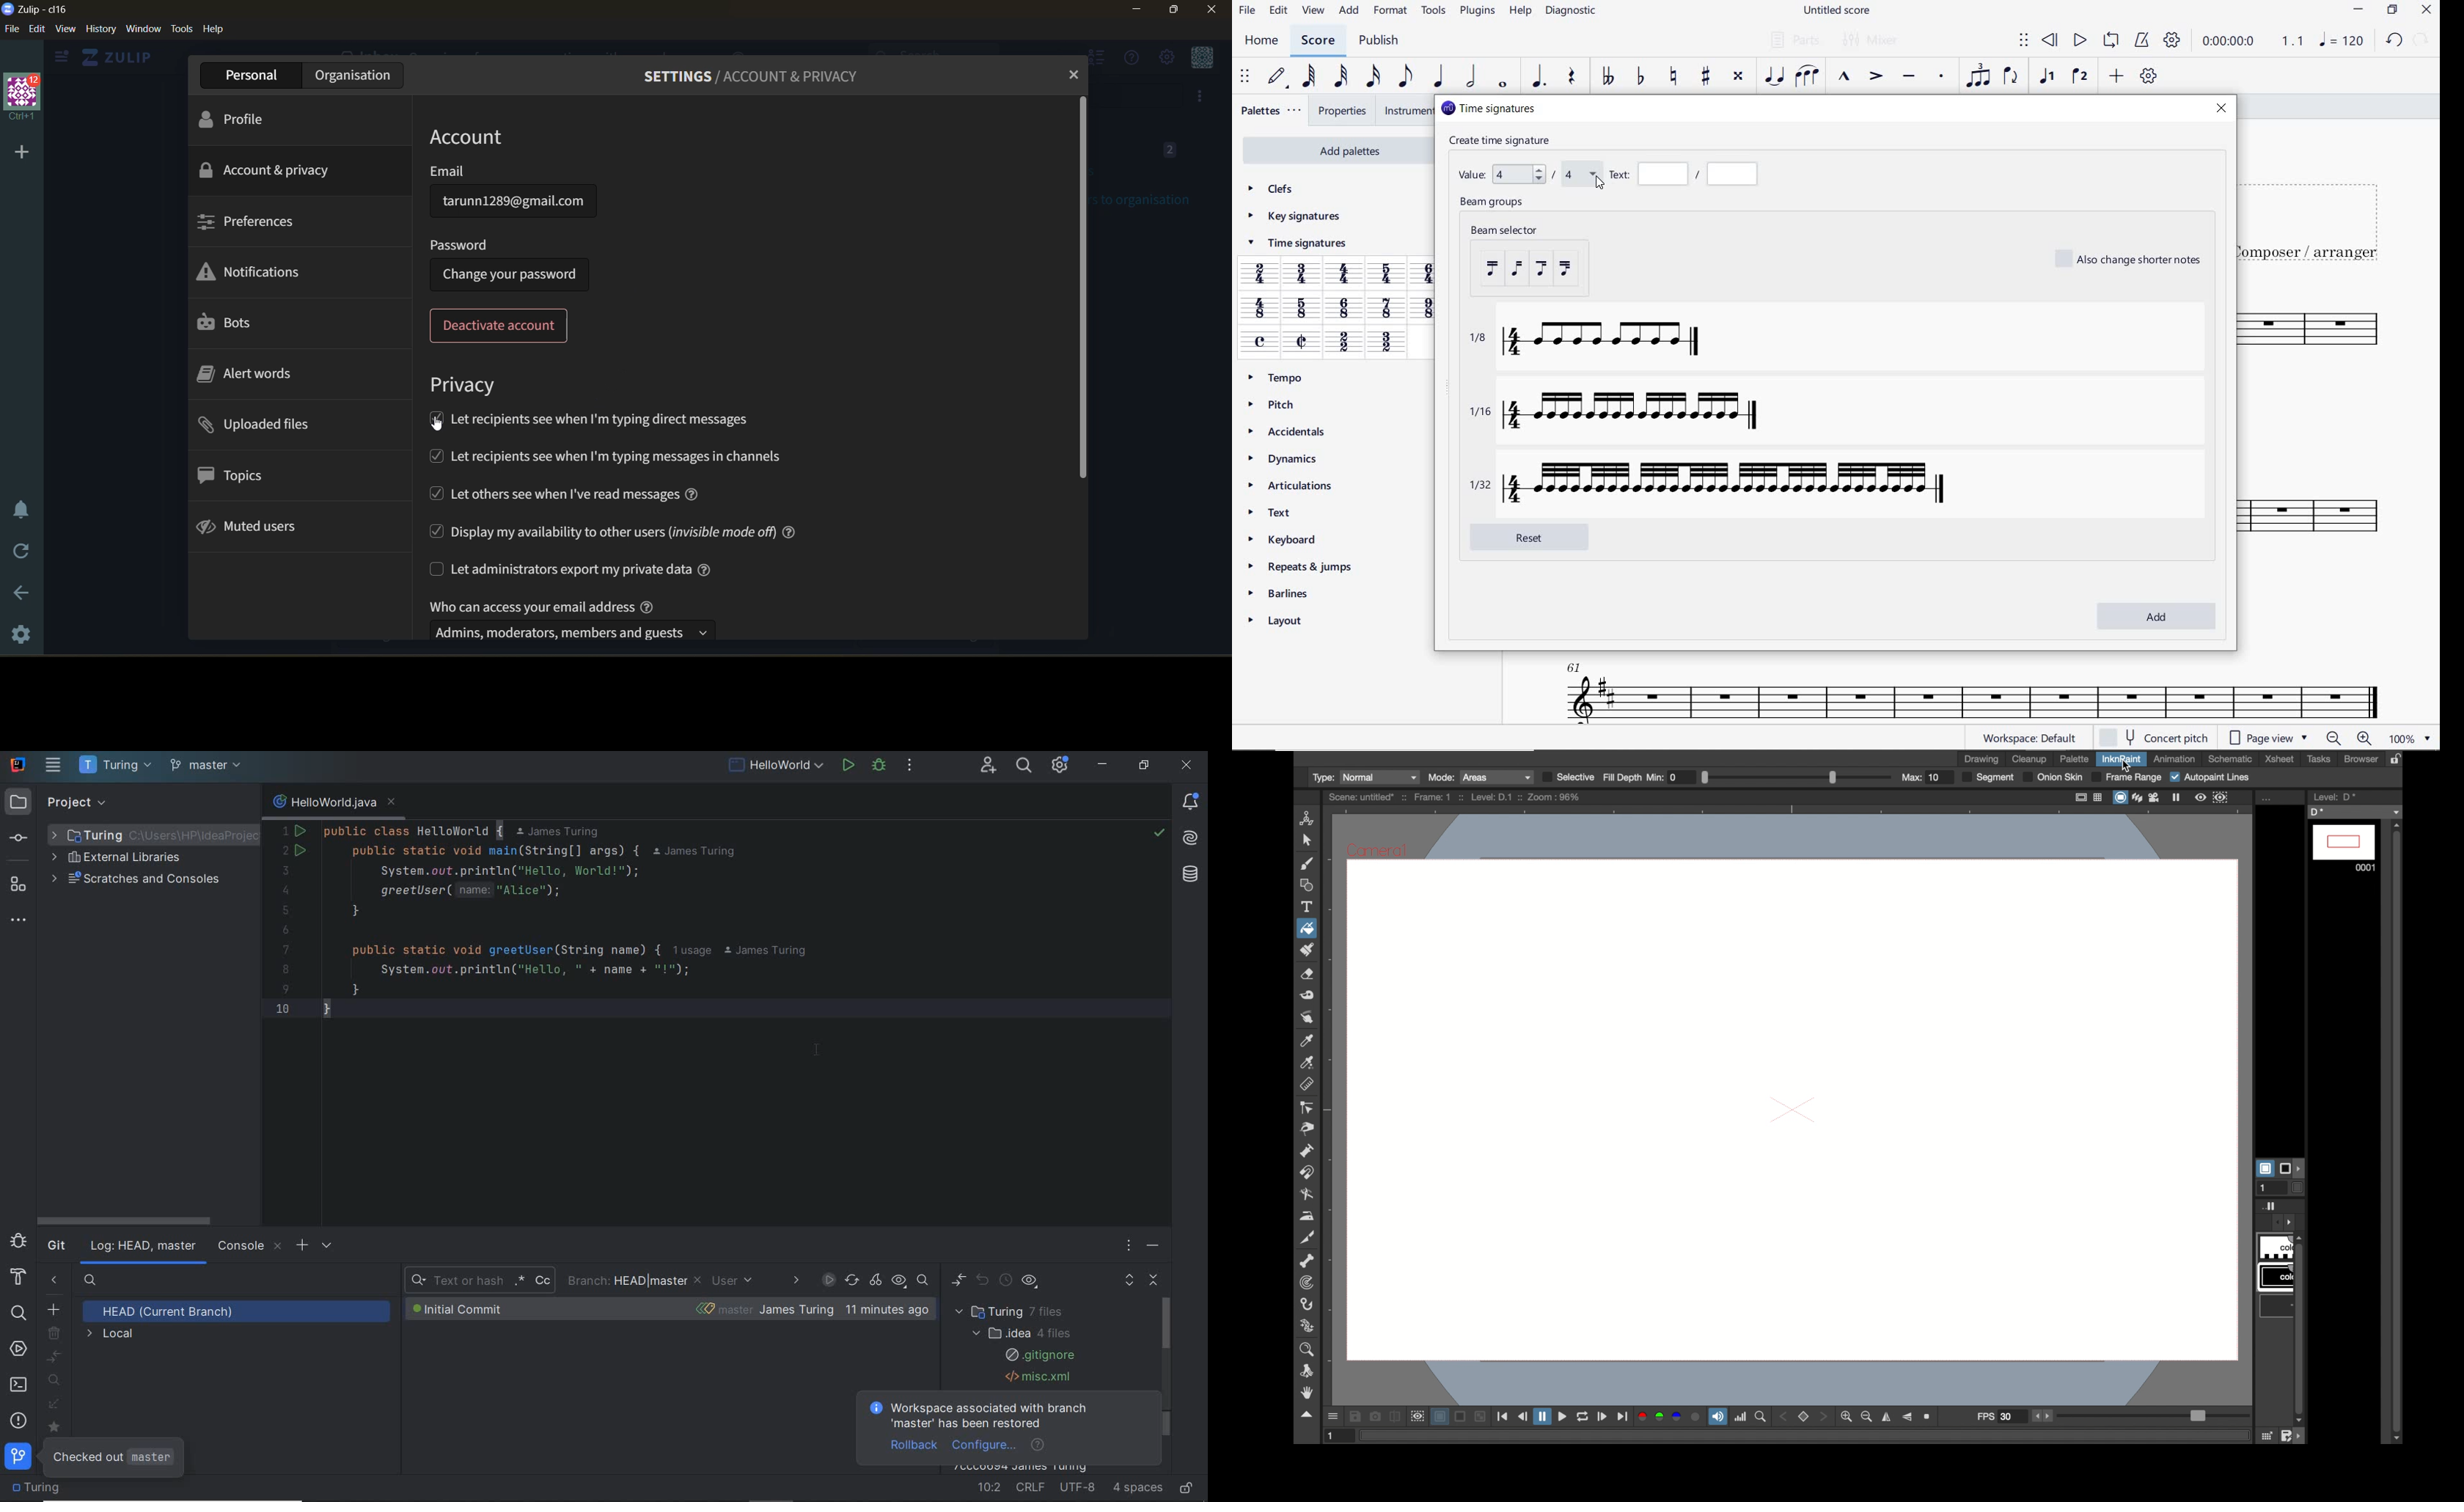  I want to click on beam groups, so click(1495, 204).